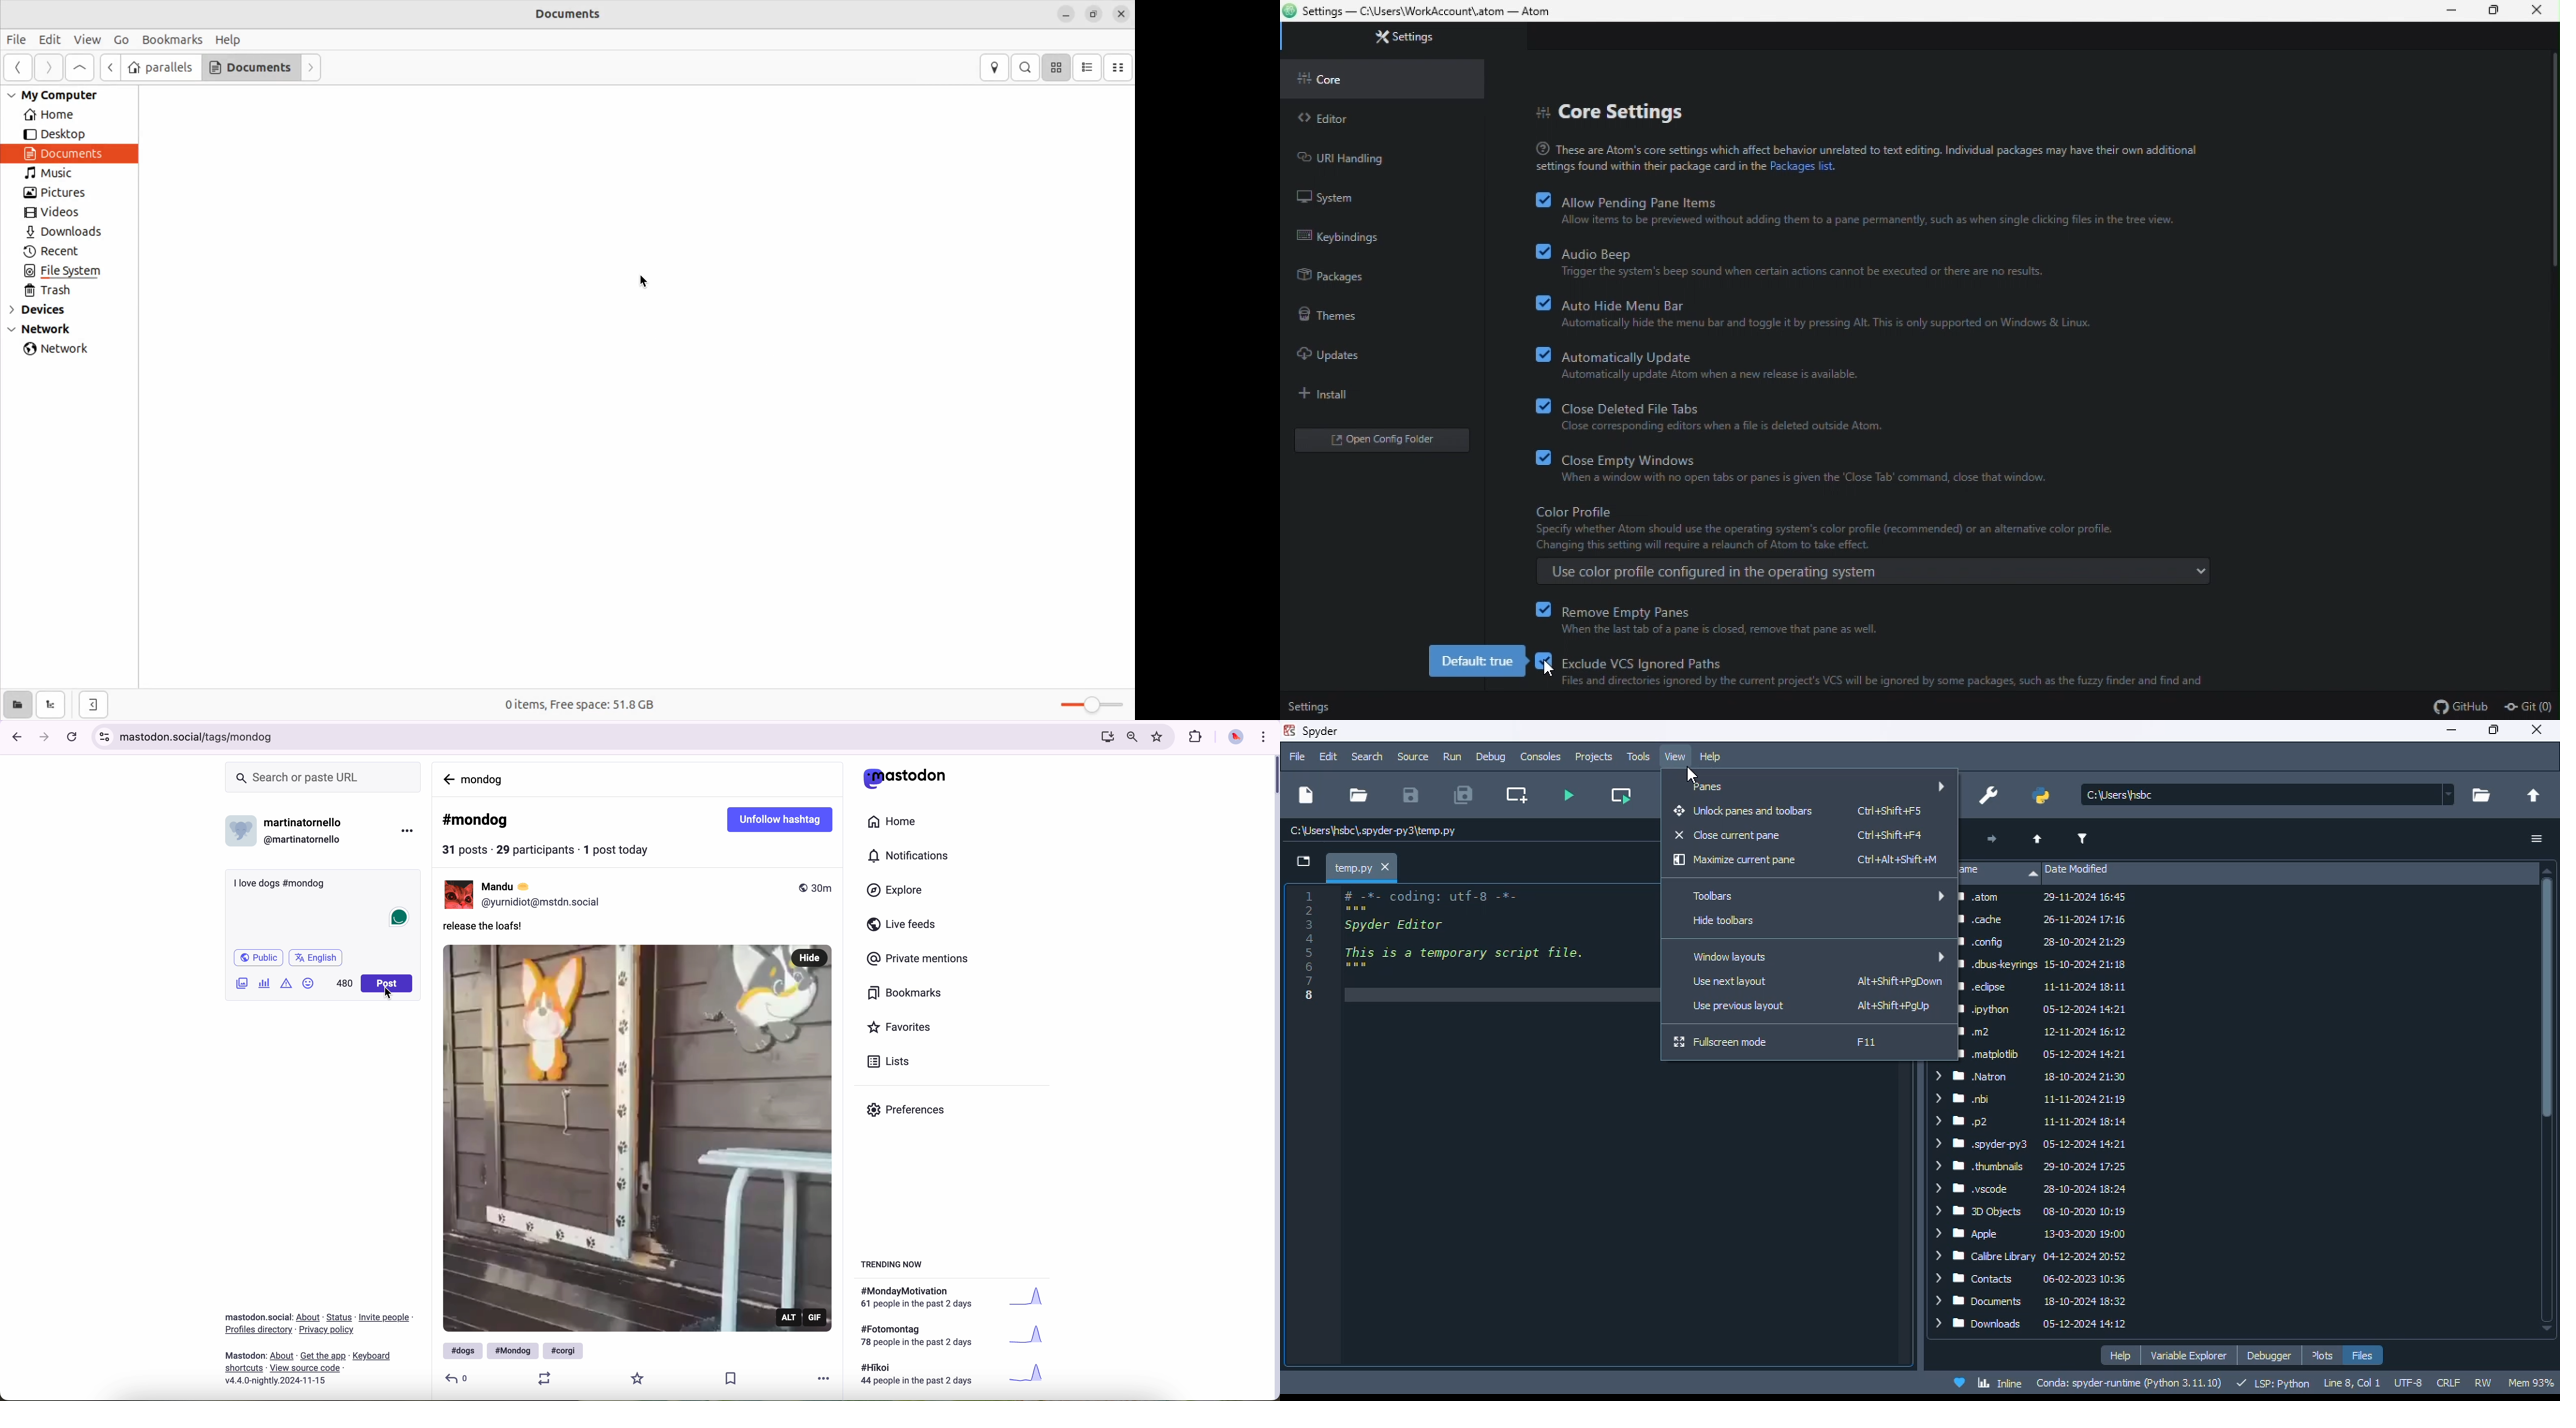  What do you see at coordinates (65, 152) in the screenshot?
I see `Documents` at bounding box center [65, 152].